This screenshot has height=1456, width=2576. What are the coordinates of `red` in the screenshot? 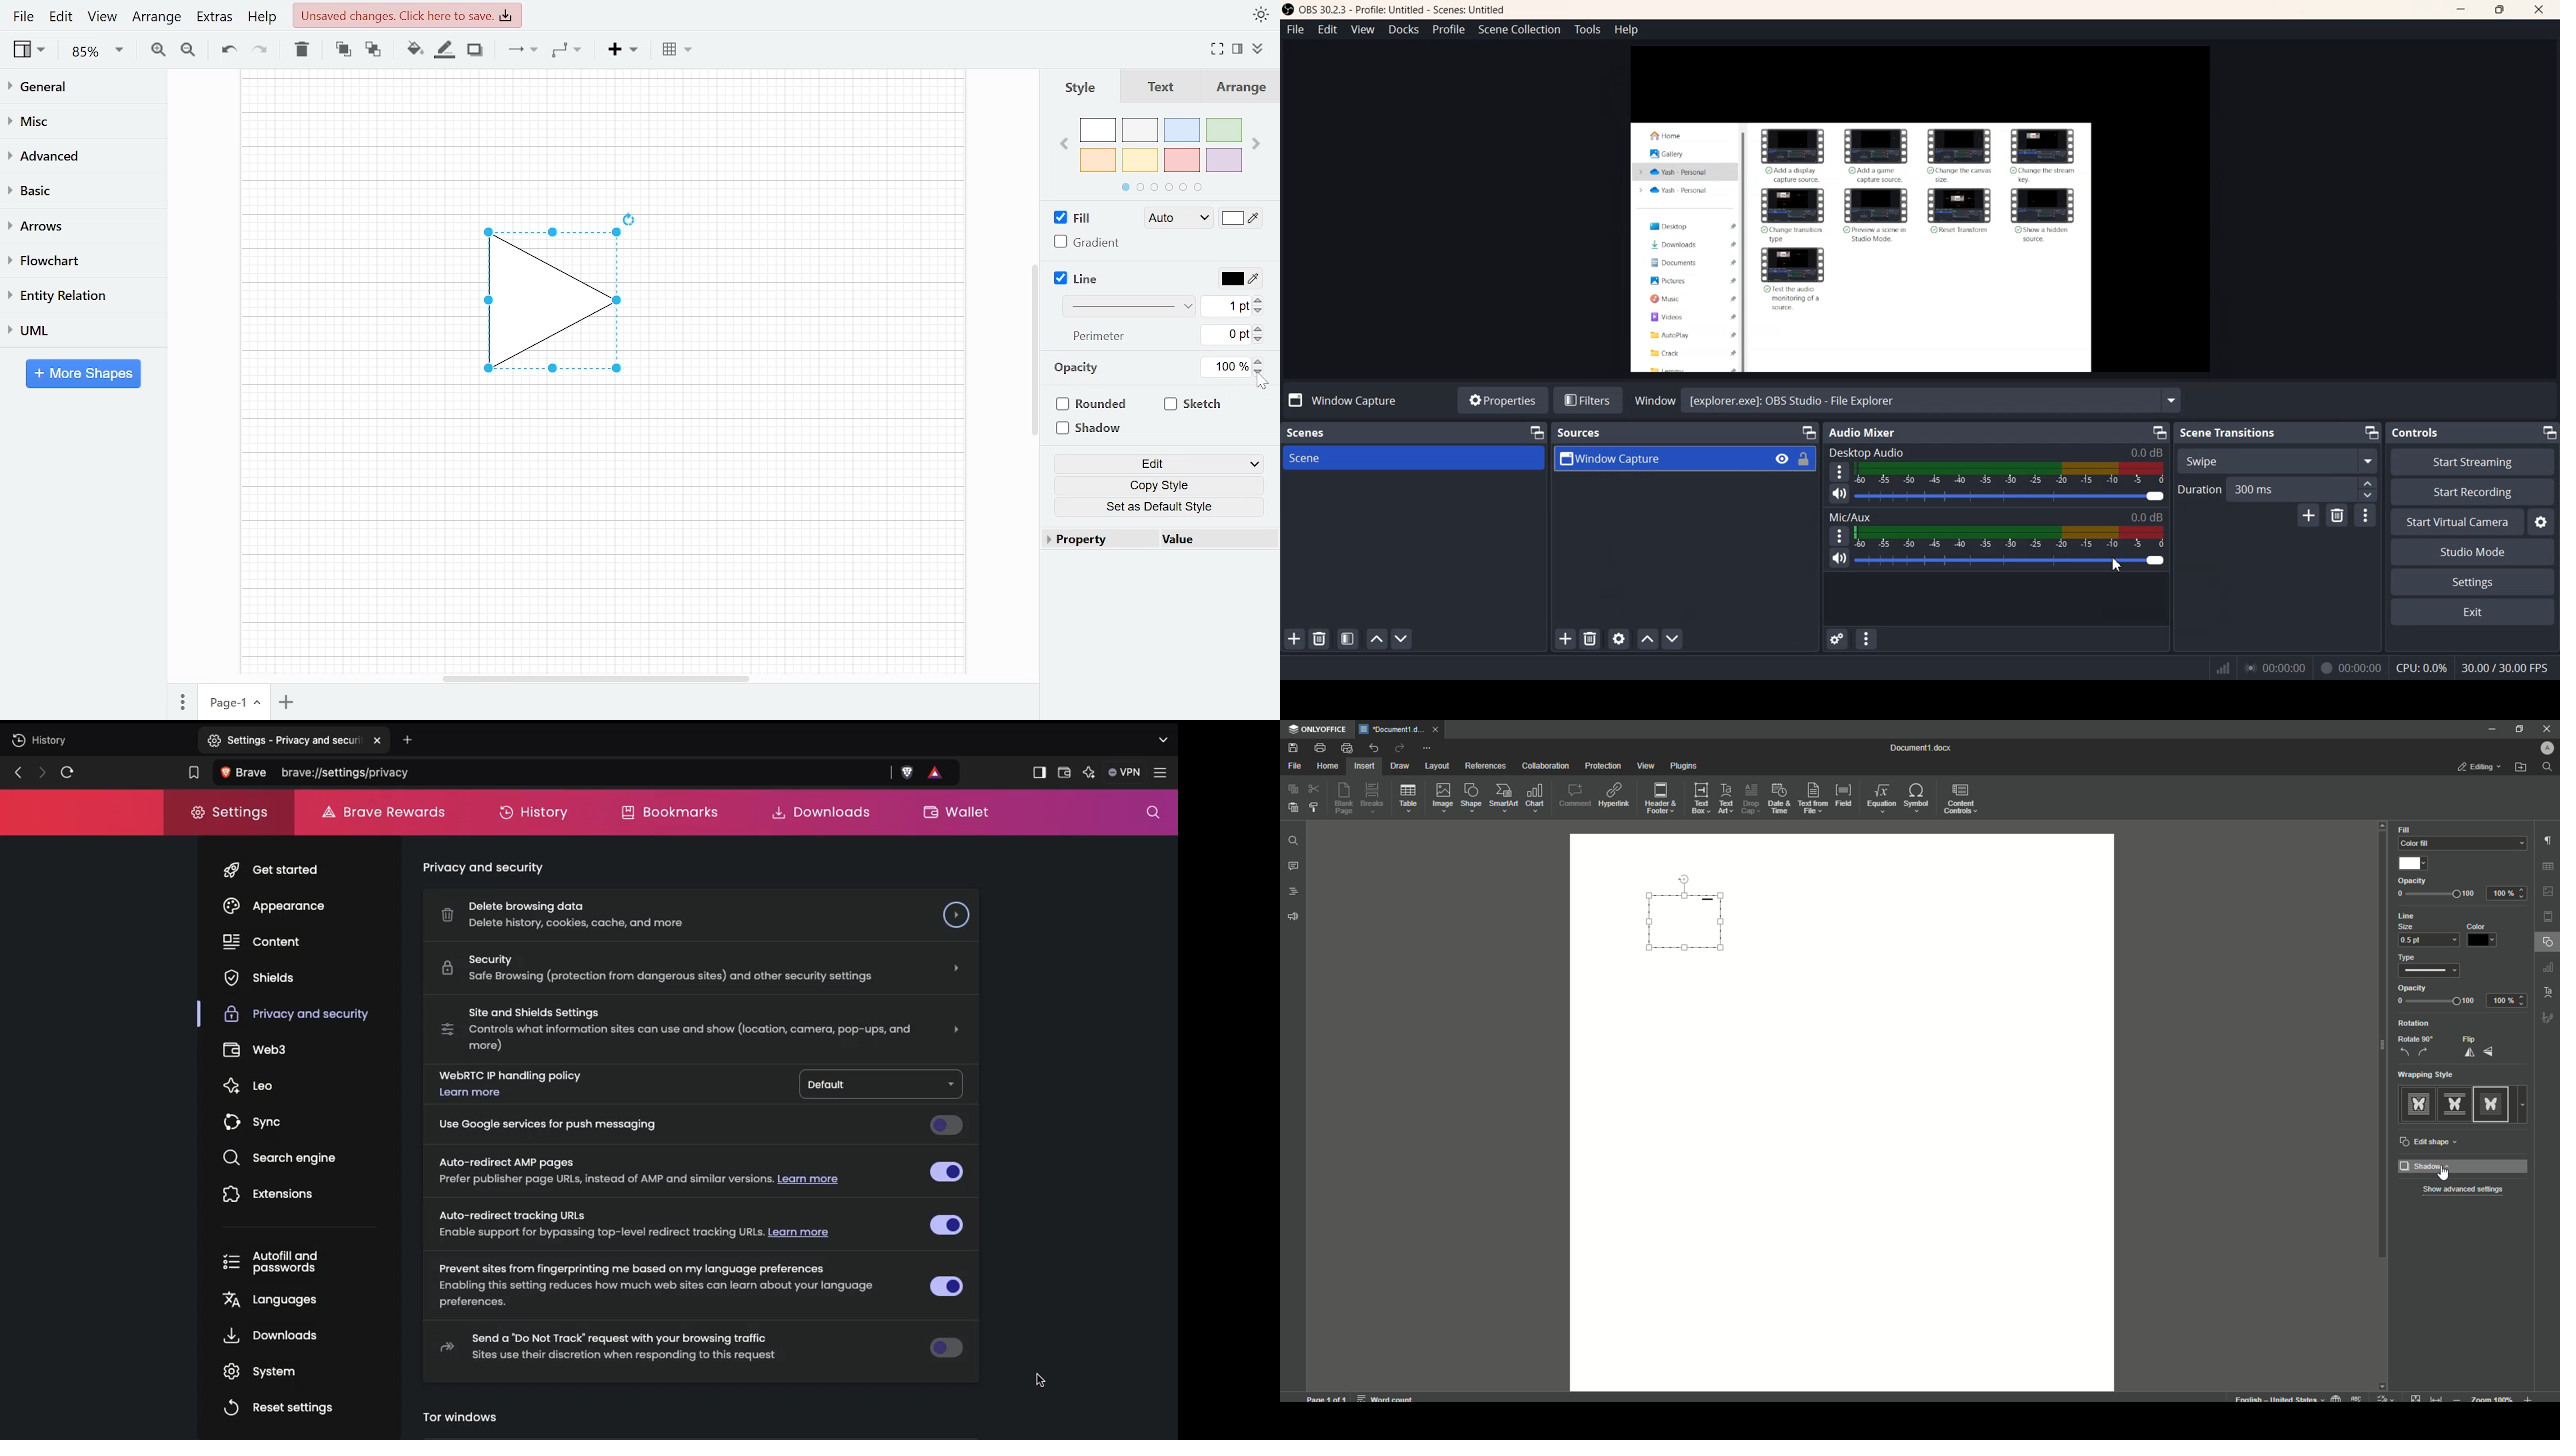 It's located at (1182, 161).